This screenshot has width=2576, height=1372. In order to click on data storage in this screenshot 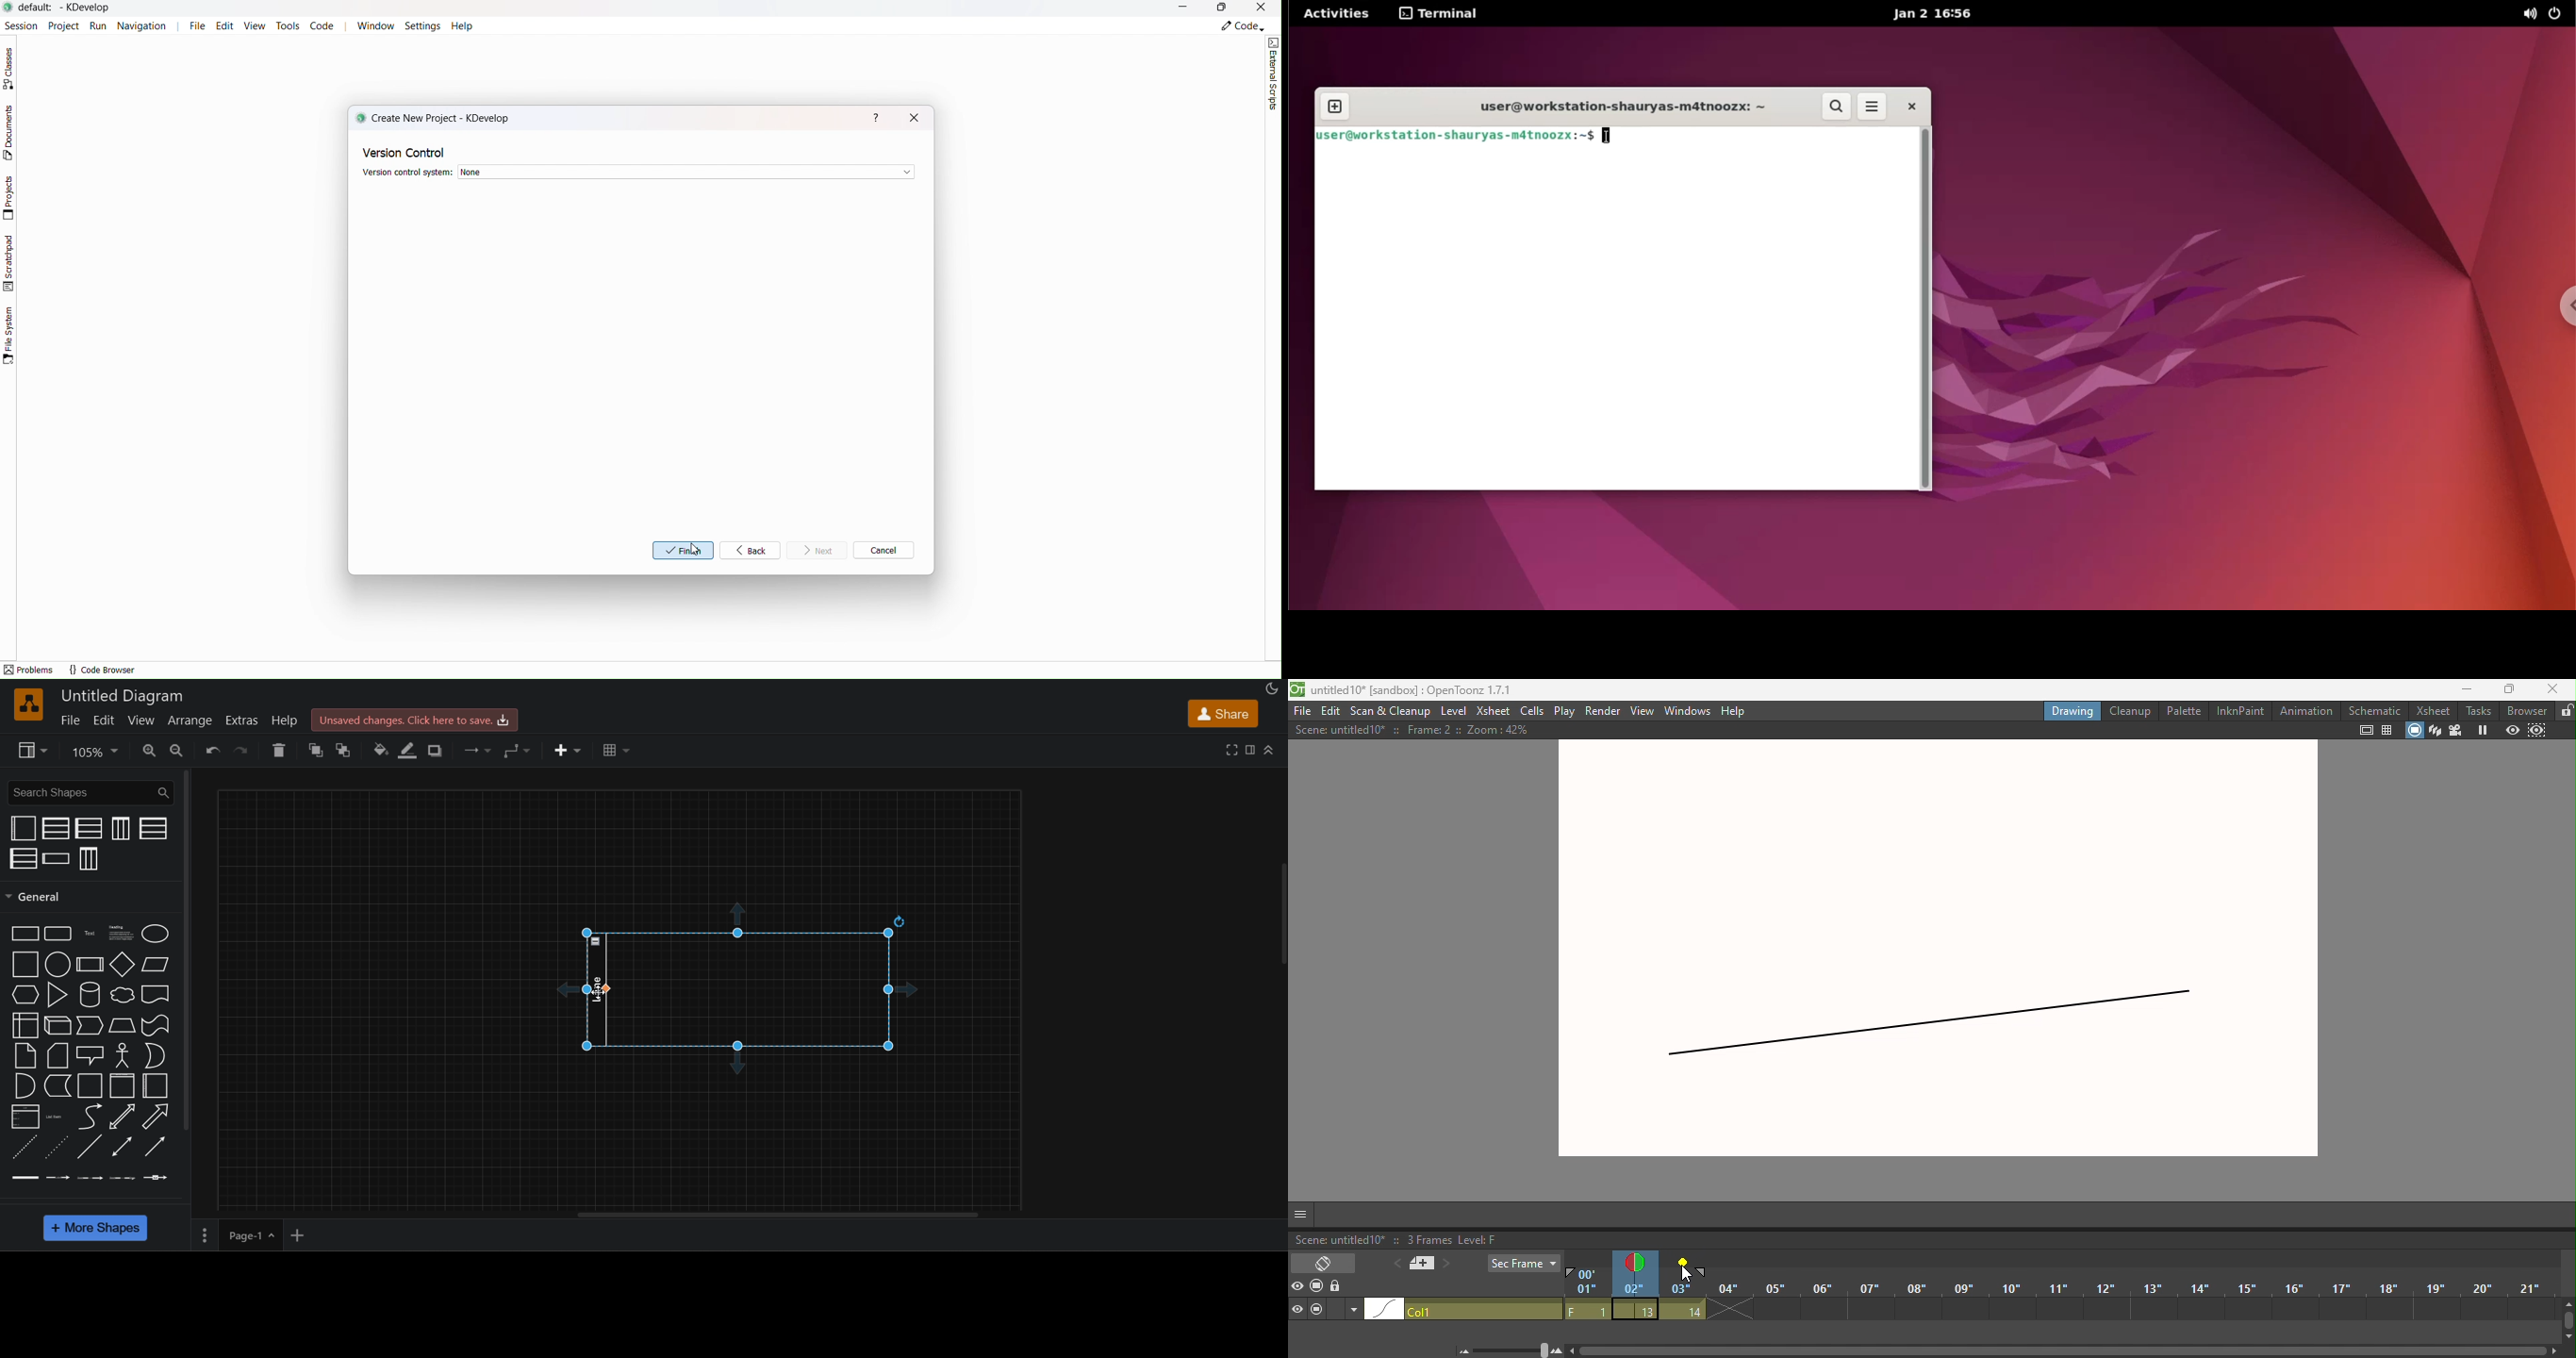, I will do `click(57, 1087)`.